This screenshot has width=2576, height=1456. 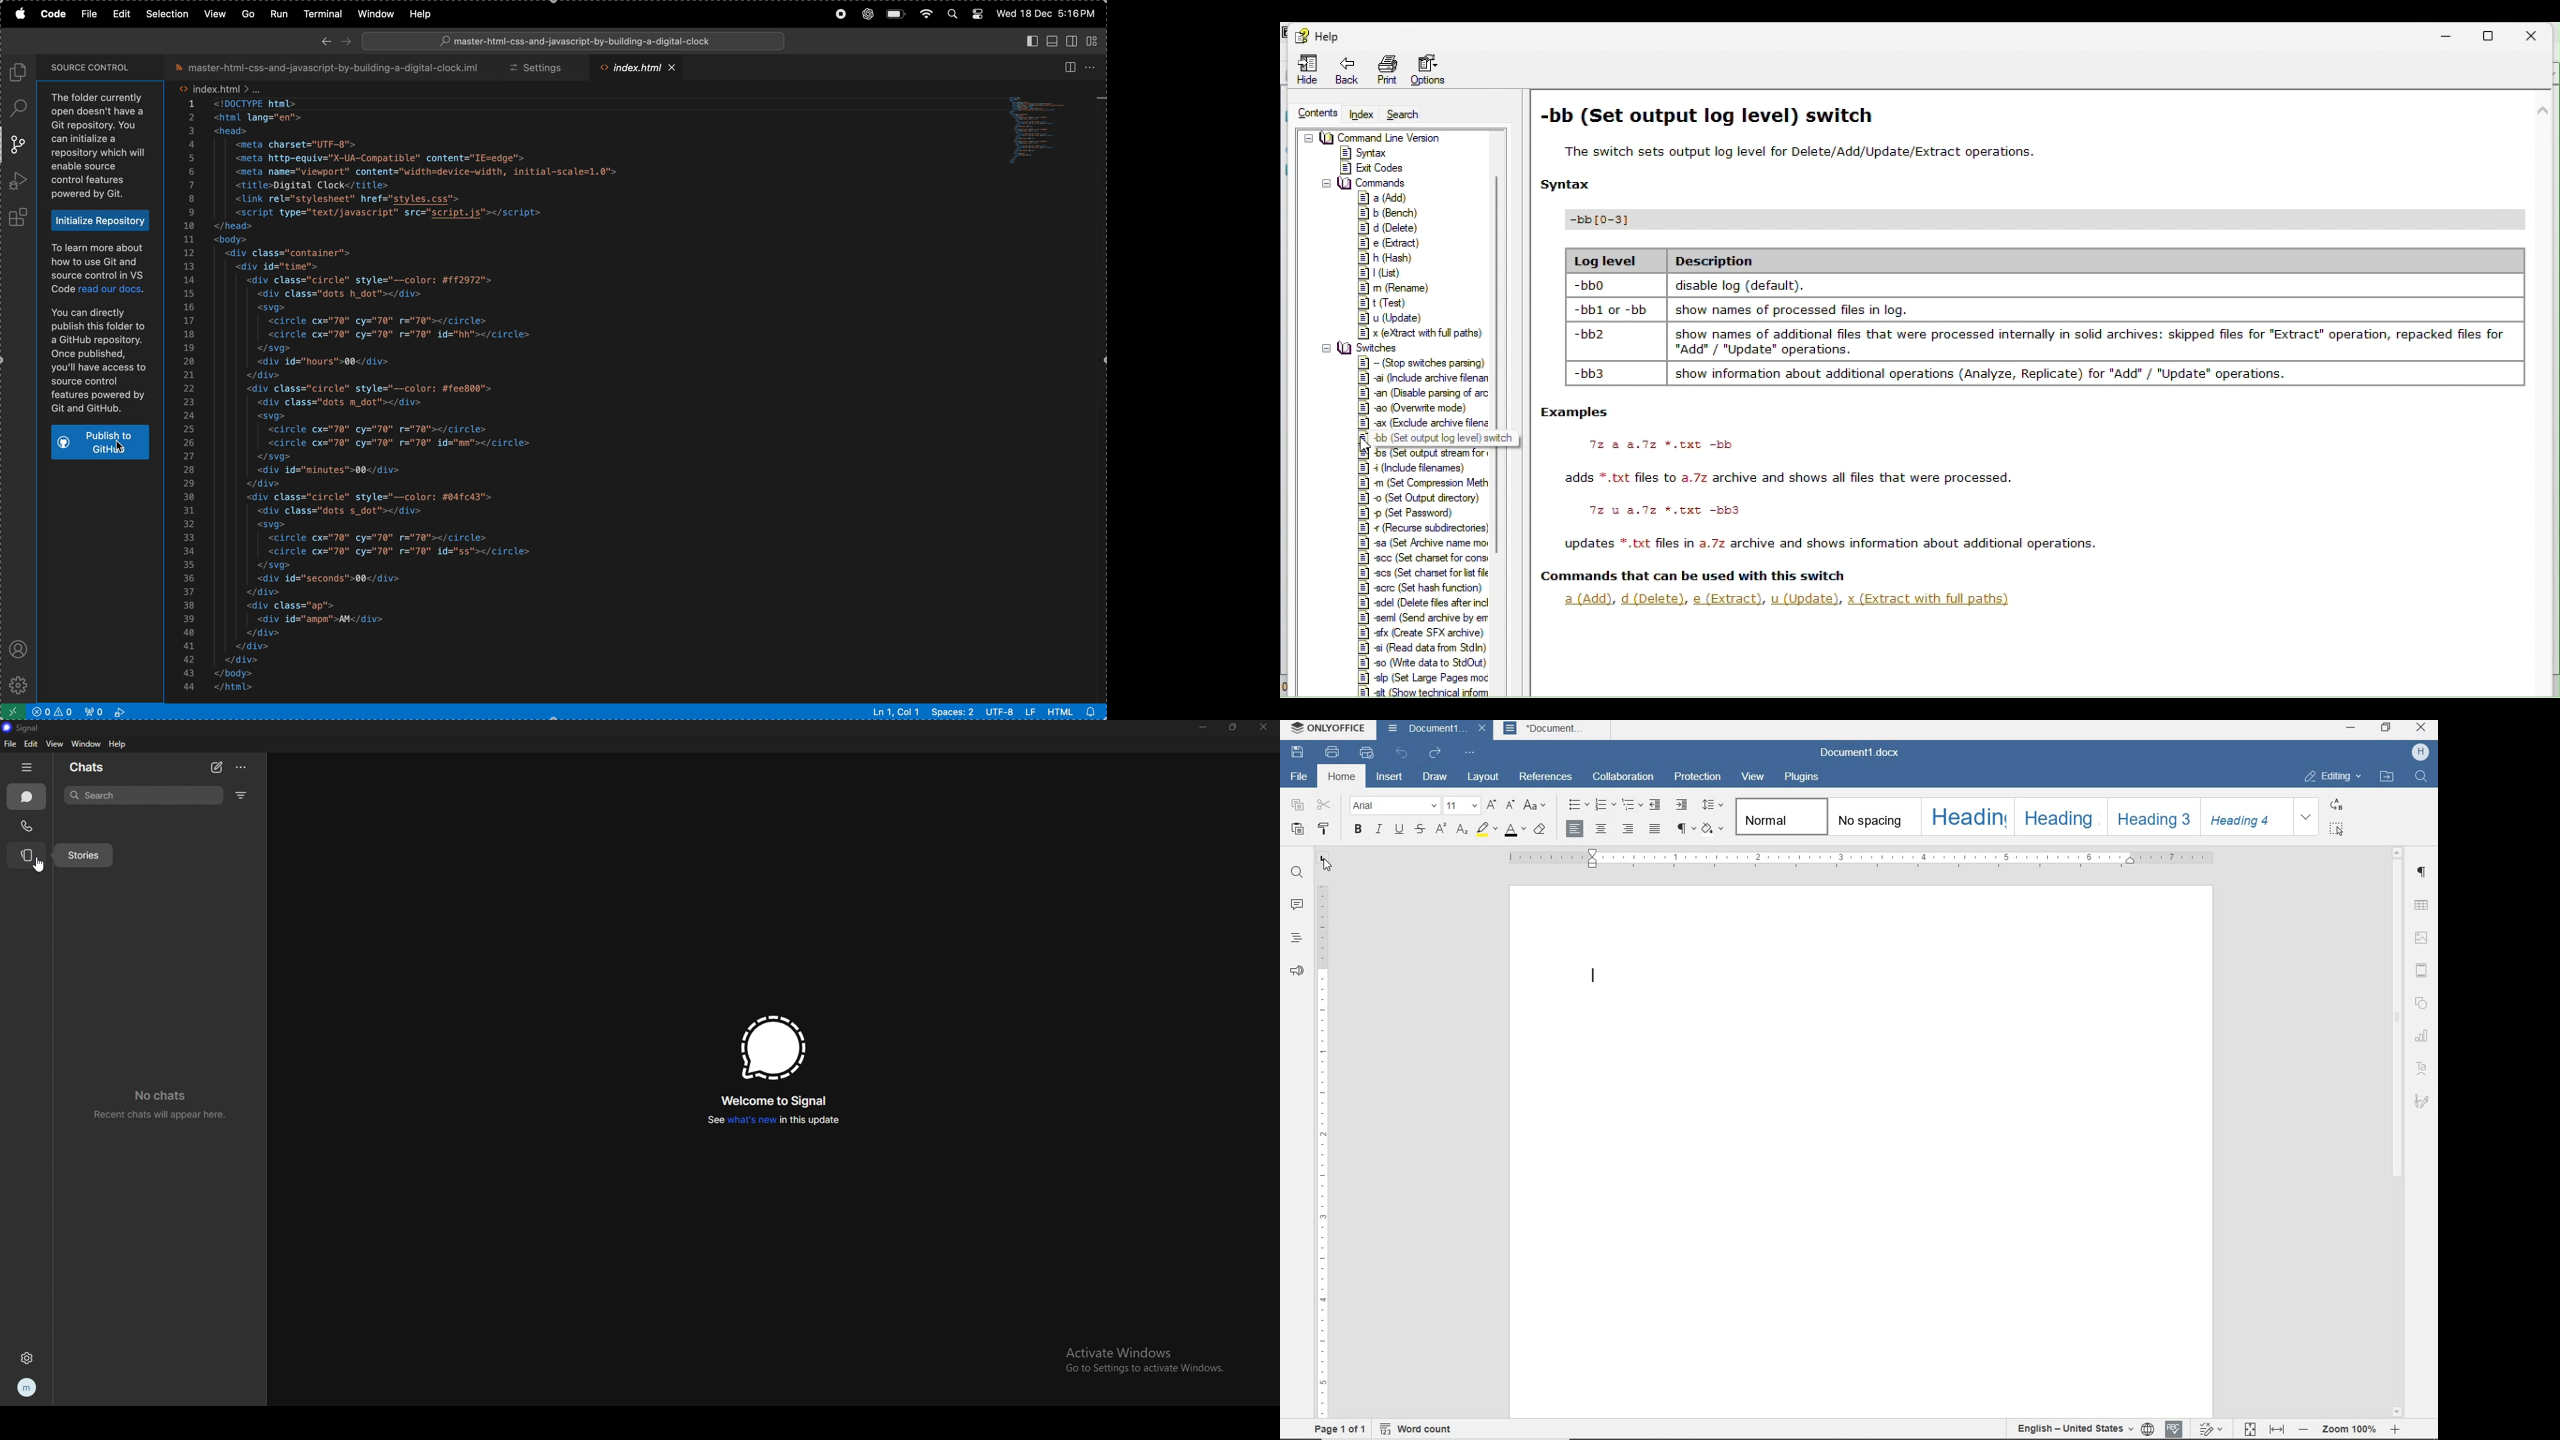 I want to click on code window, so click(x=1042, y=128).